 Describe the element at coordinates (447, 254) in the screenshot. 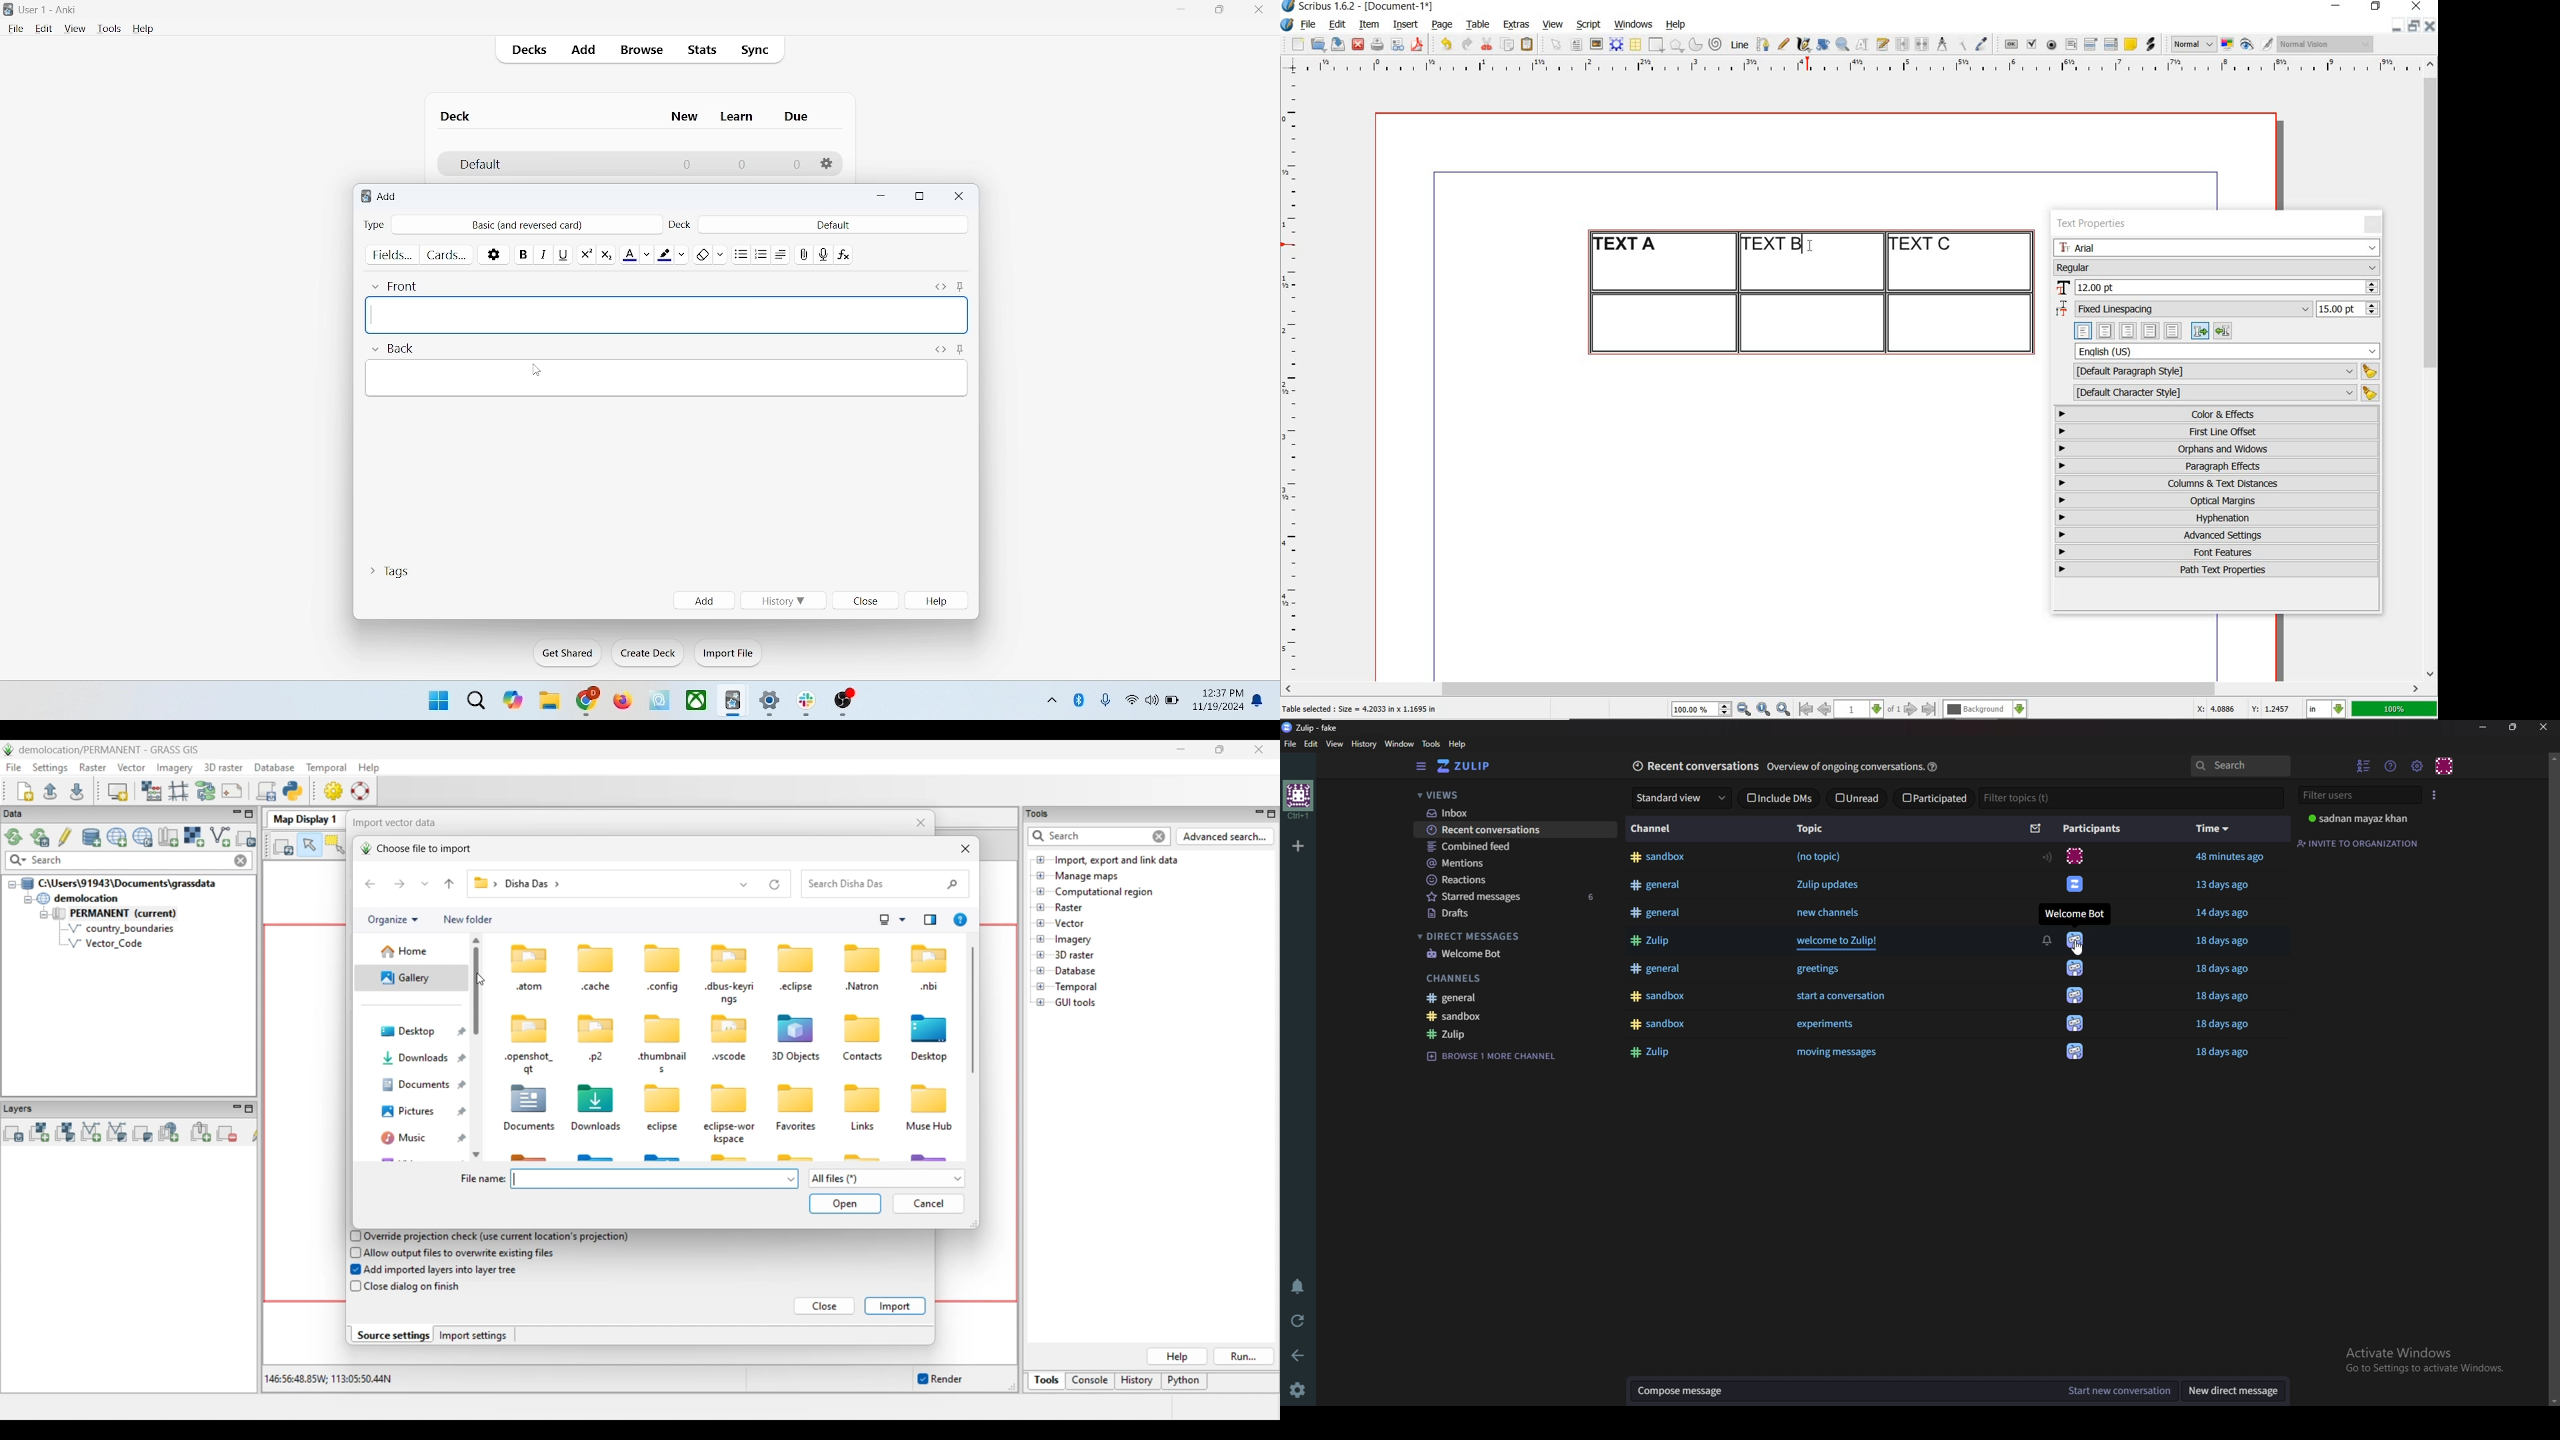

I see `cards` at that location.